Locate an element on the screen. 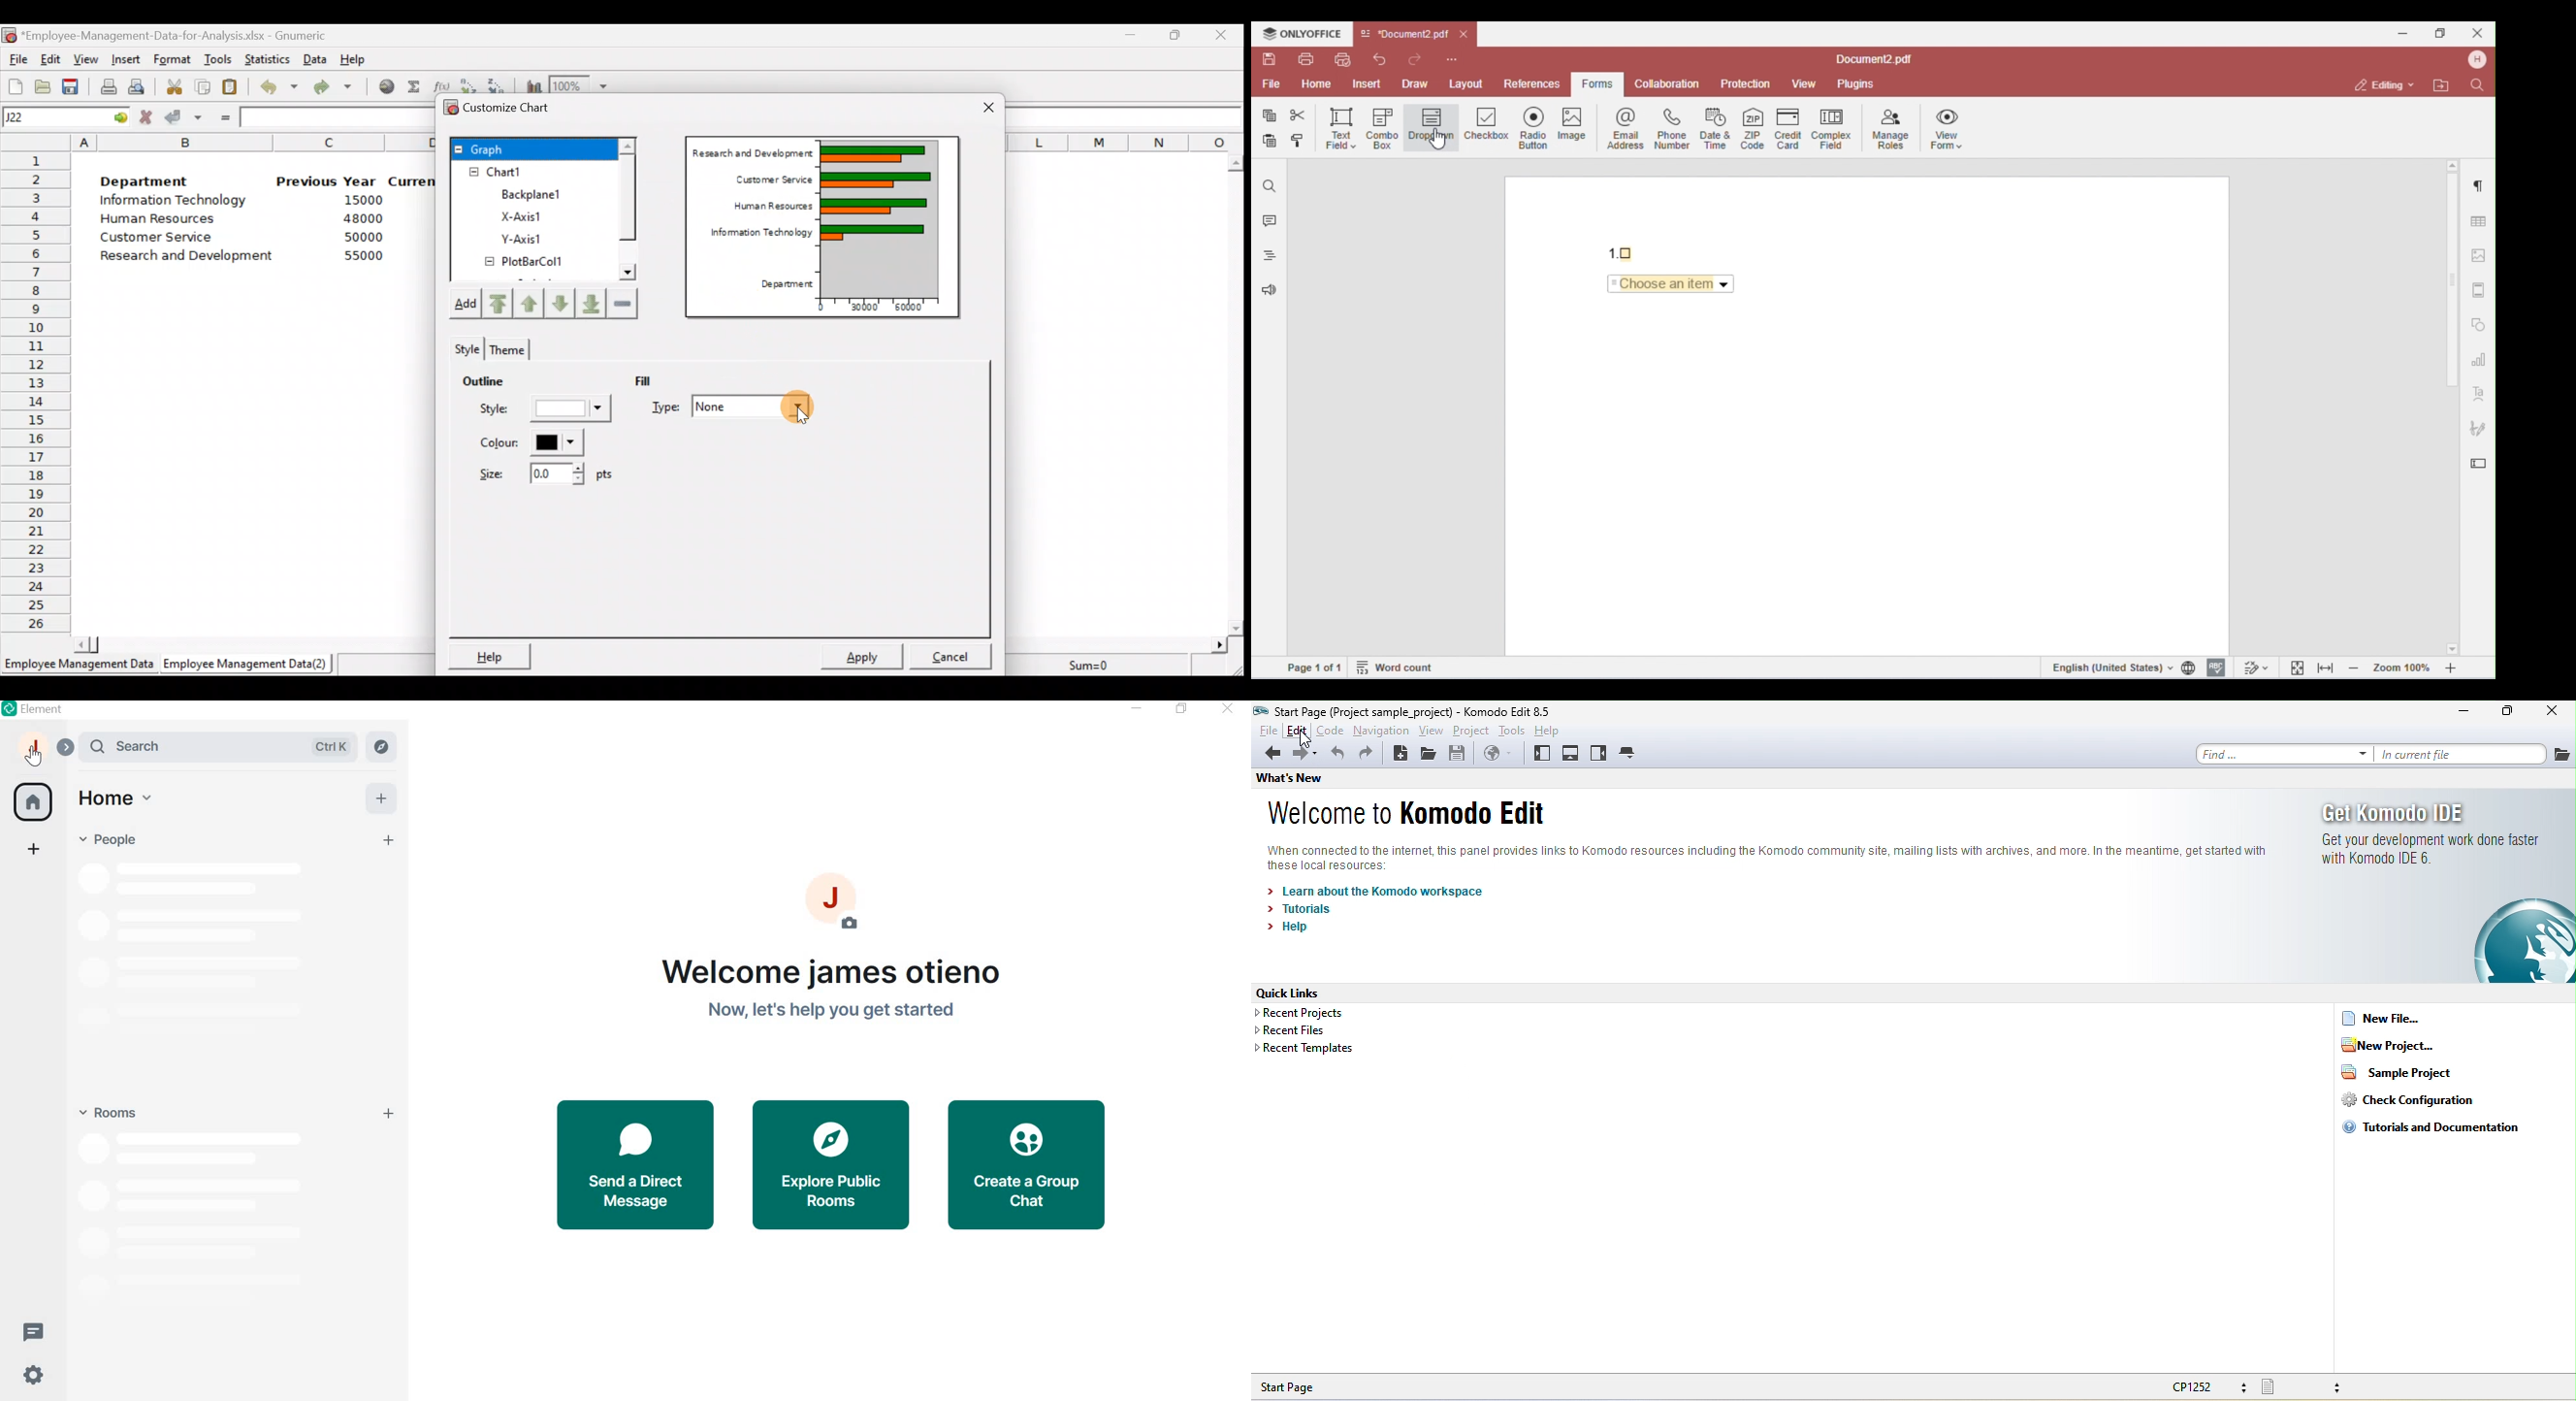  Insert is located at coordinates (128, 58).